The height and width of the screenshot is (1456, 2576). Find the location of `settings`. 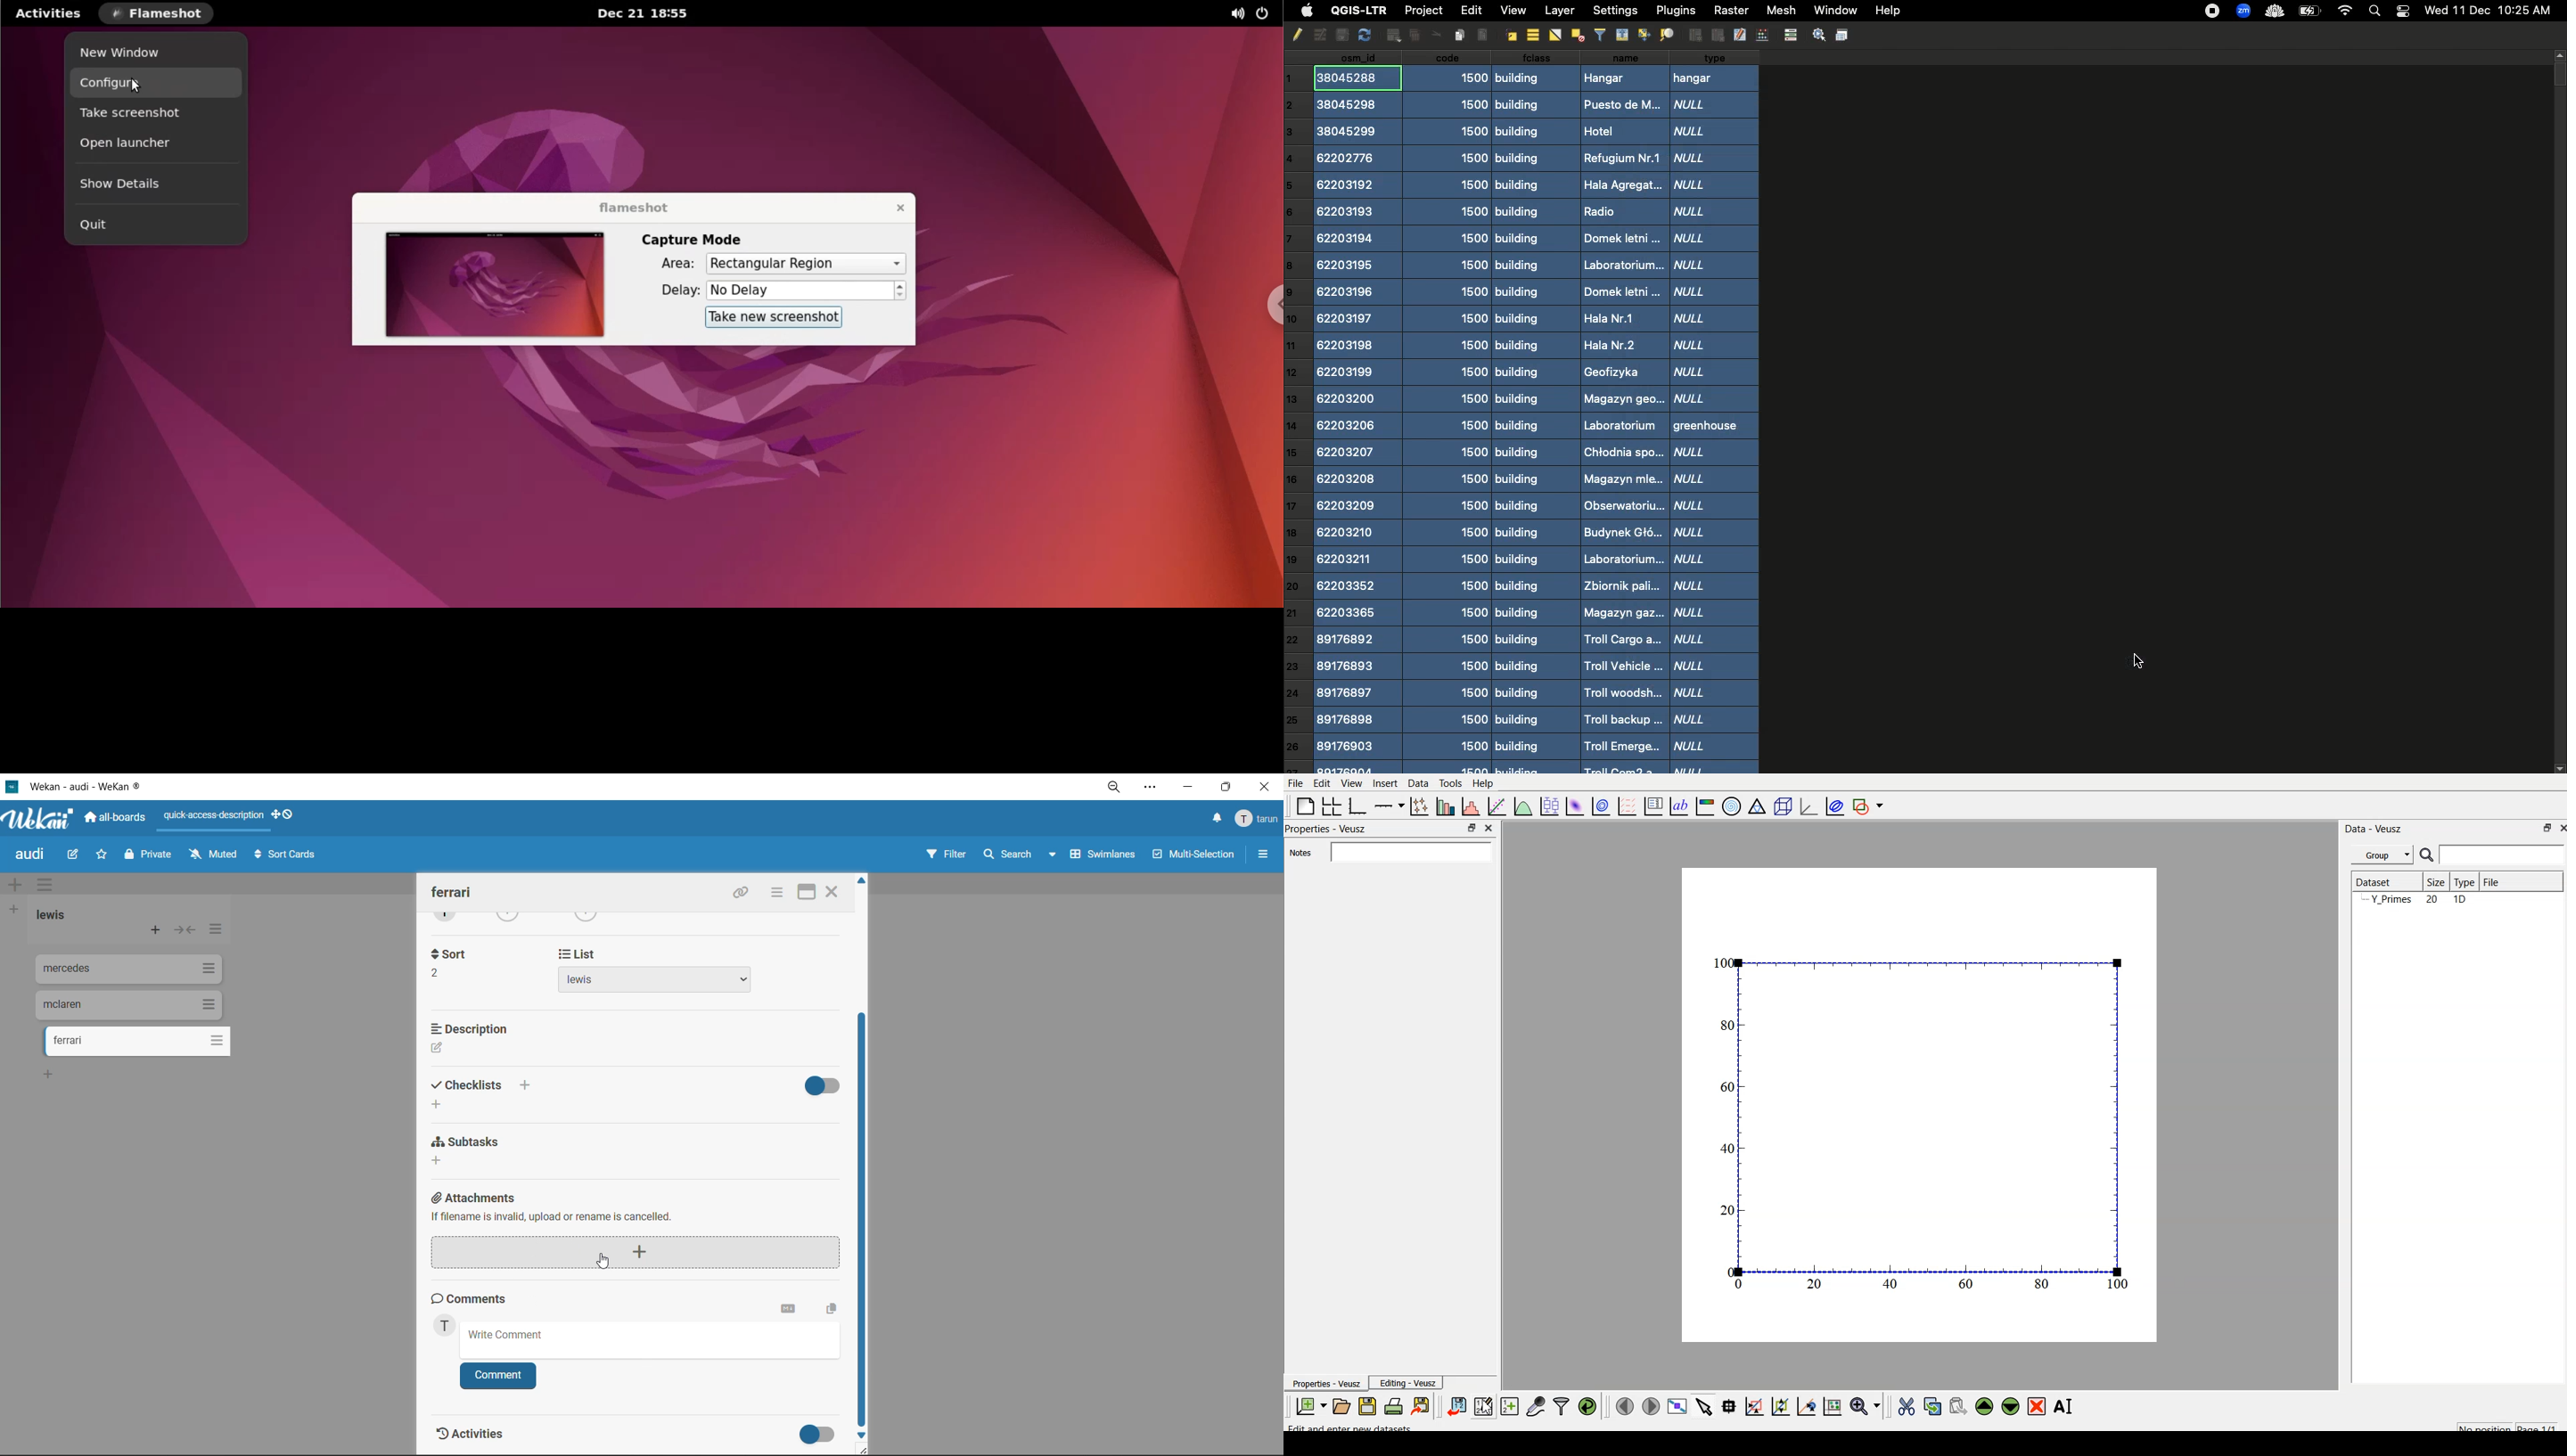

settings is located at coordinates (1152, 789).